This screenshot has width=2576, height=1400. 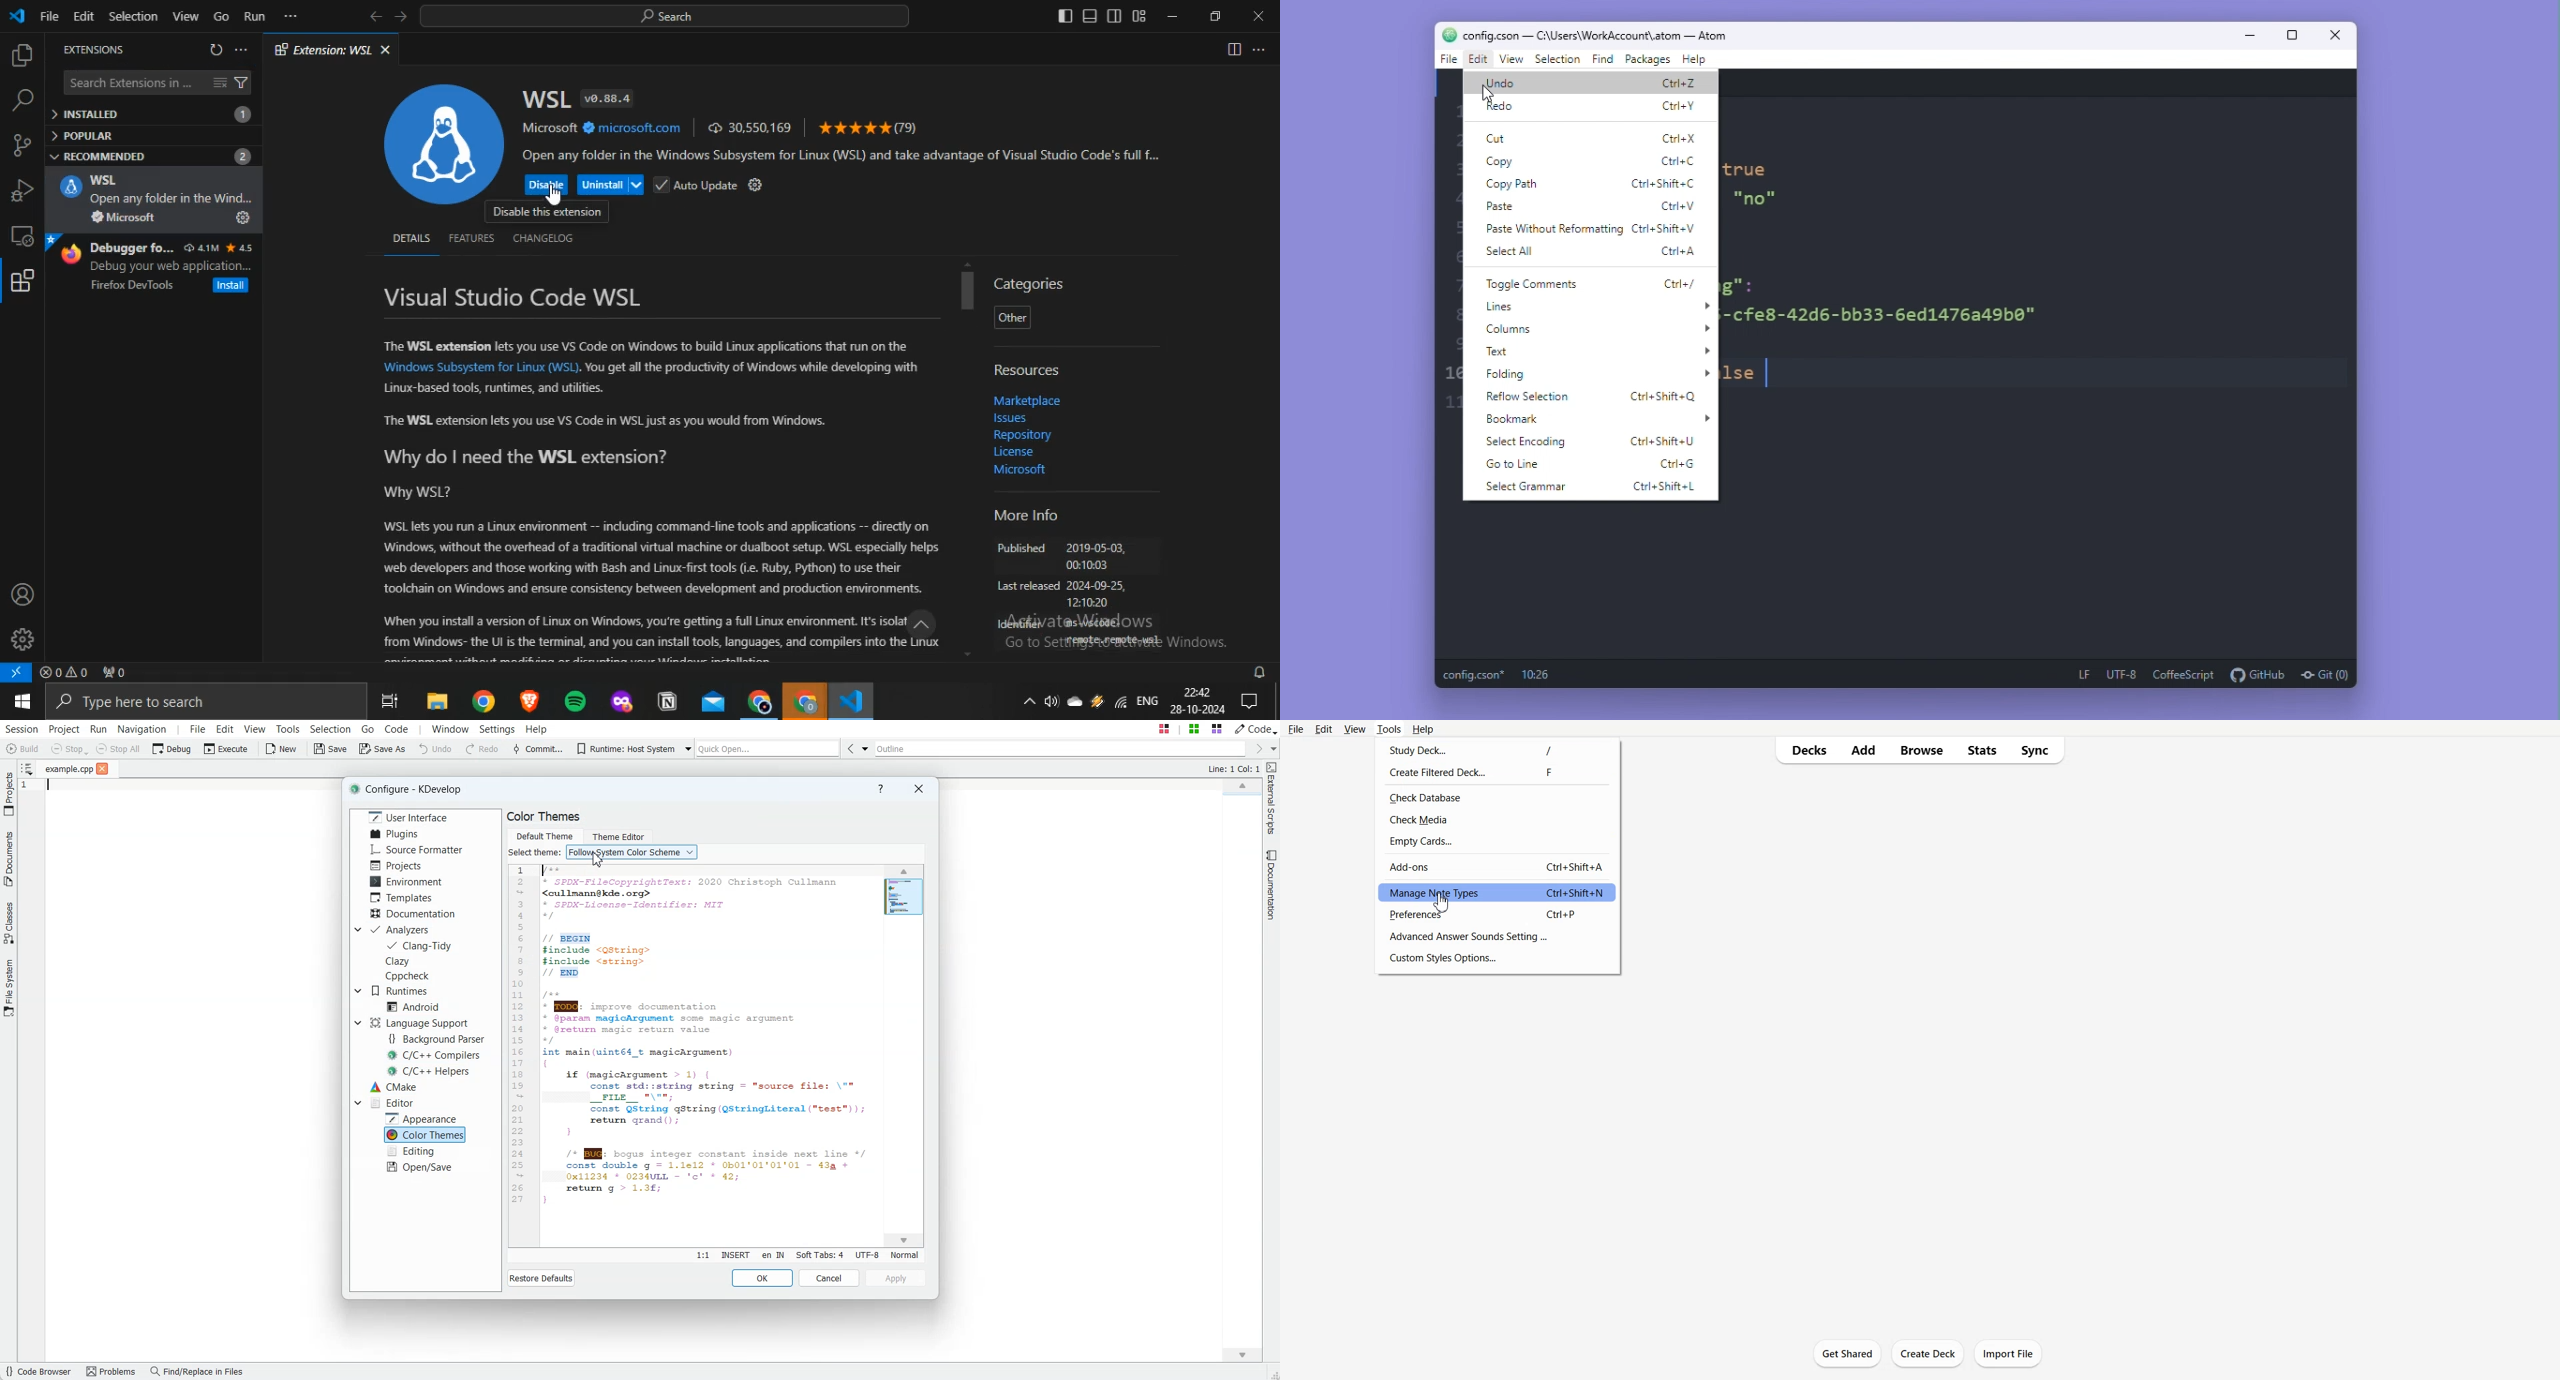 What do you see at coordinates (1354, 729) in the screenshot?
I see `View` at bounding box center [1354, 729].